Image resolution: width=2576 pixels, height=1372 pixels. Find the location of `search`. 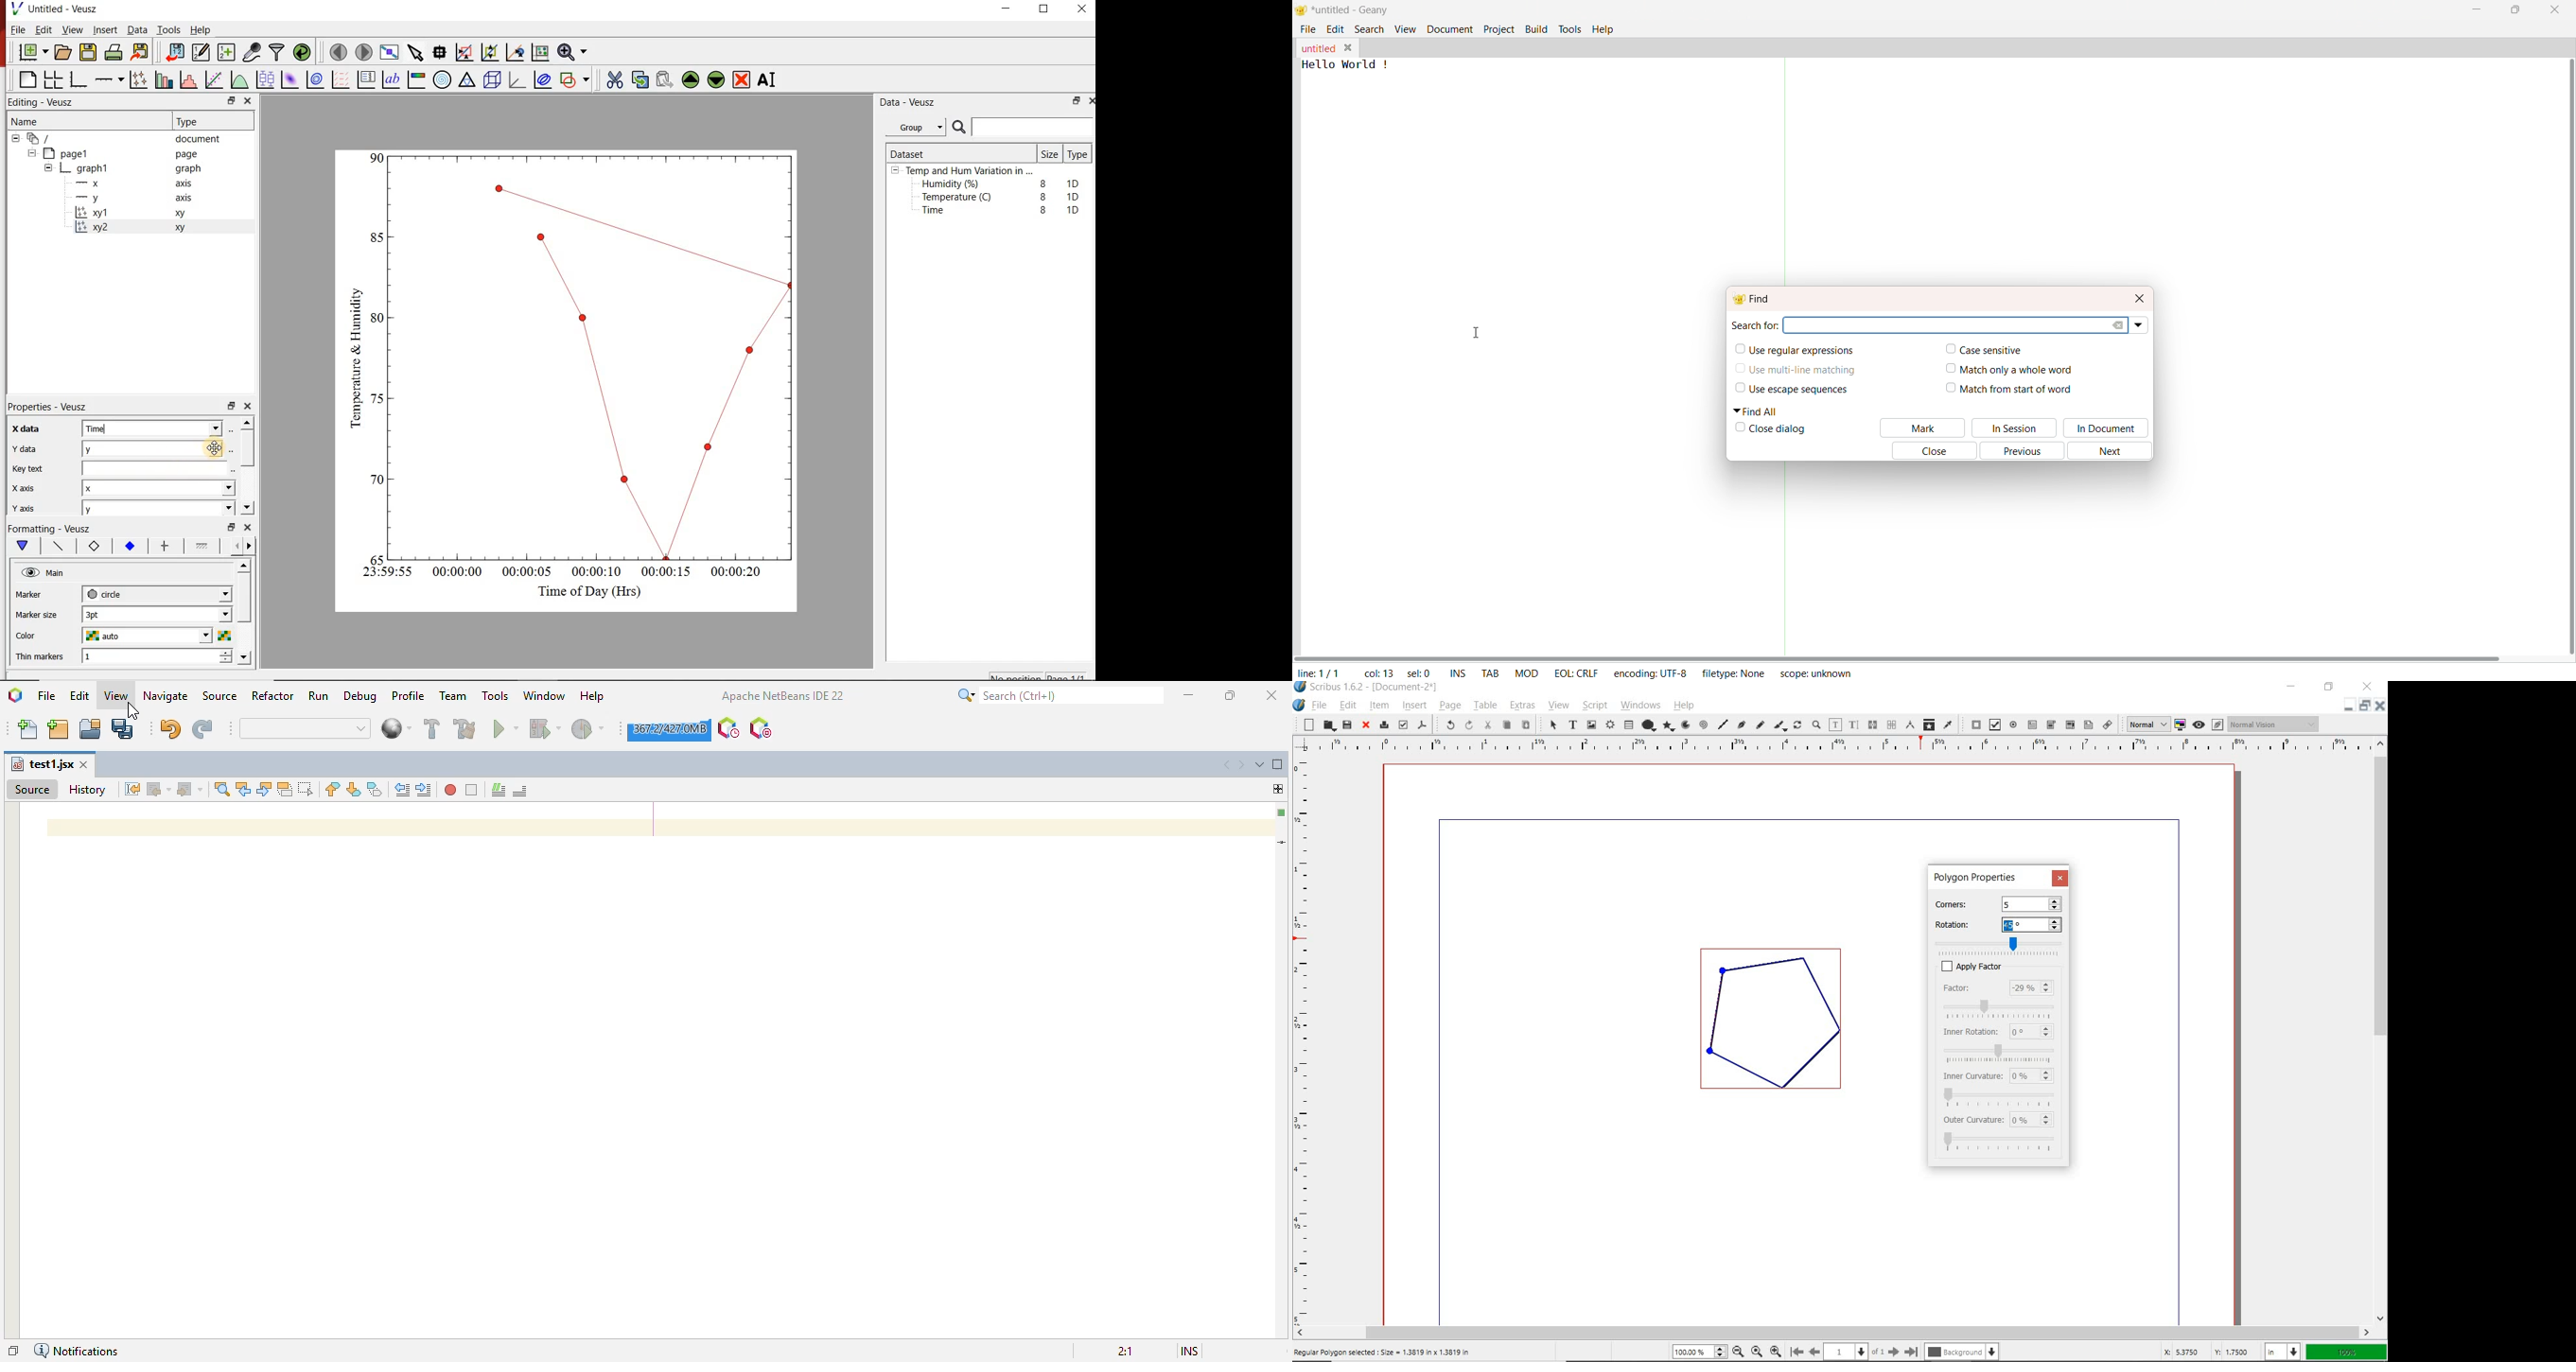

search is located at coordinates (1060, 695).